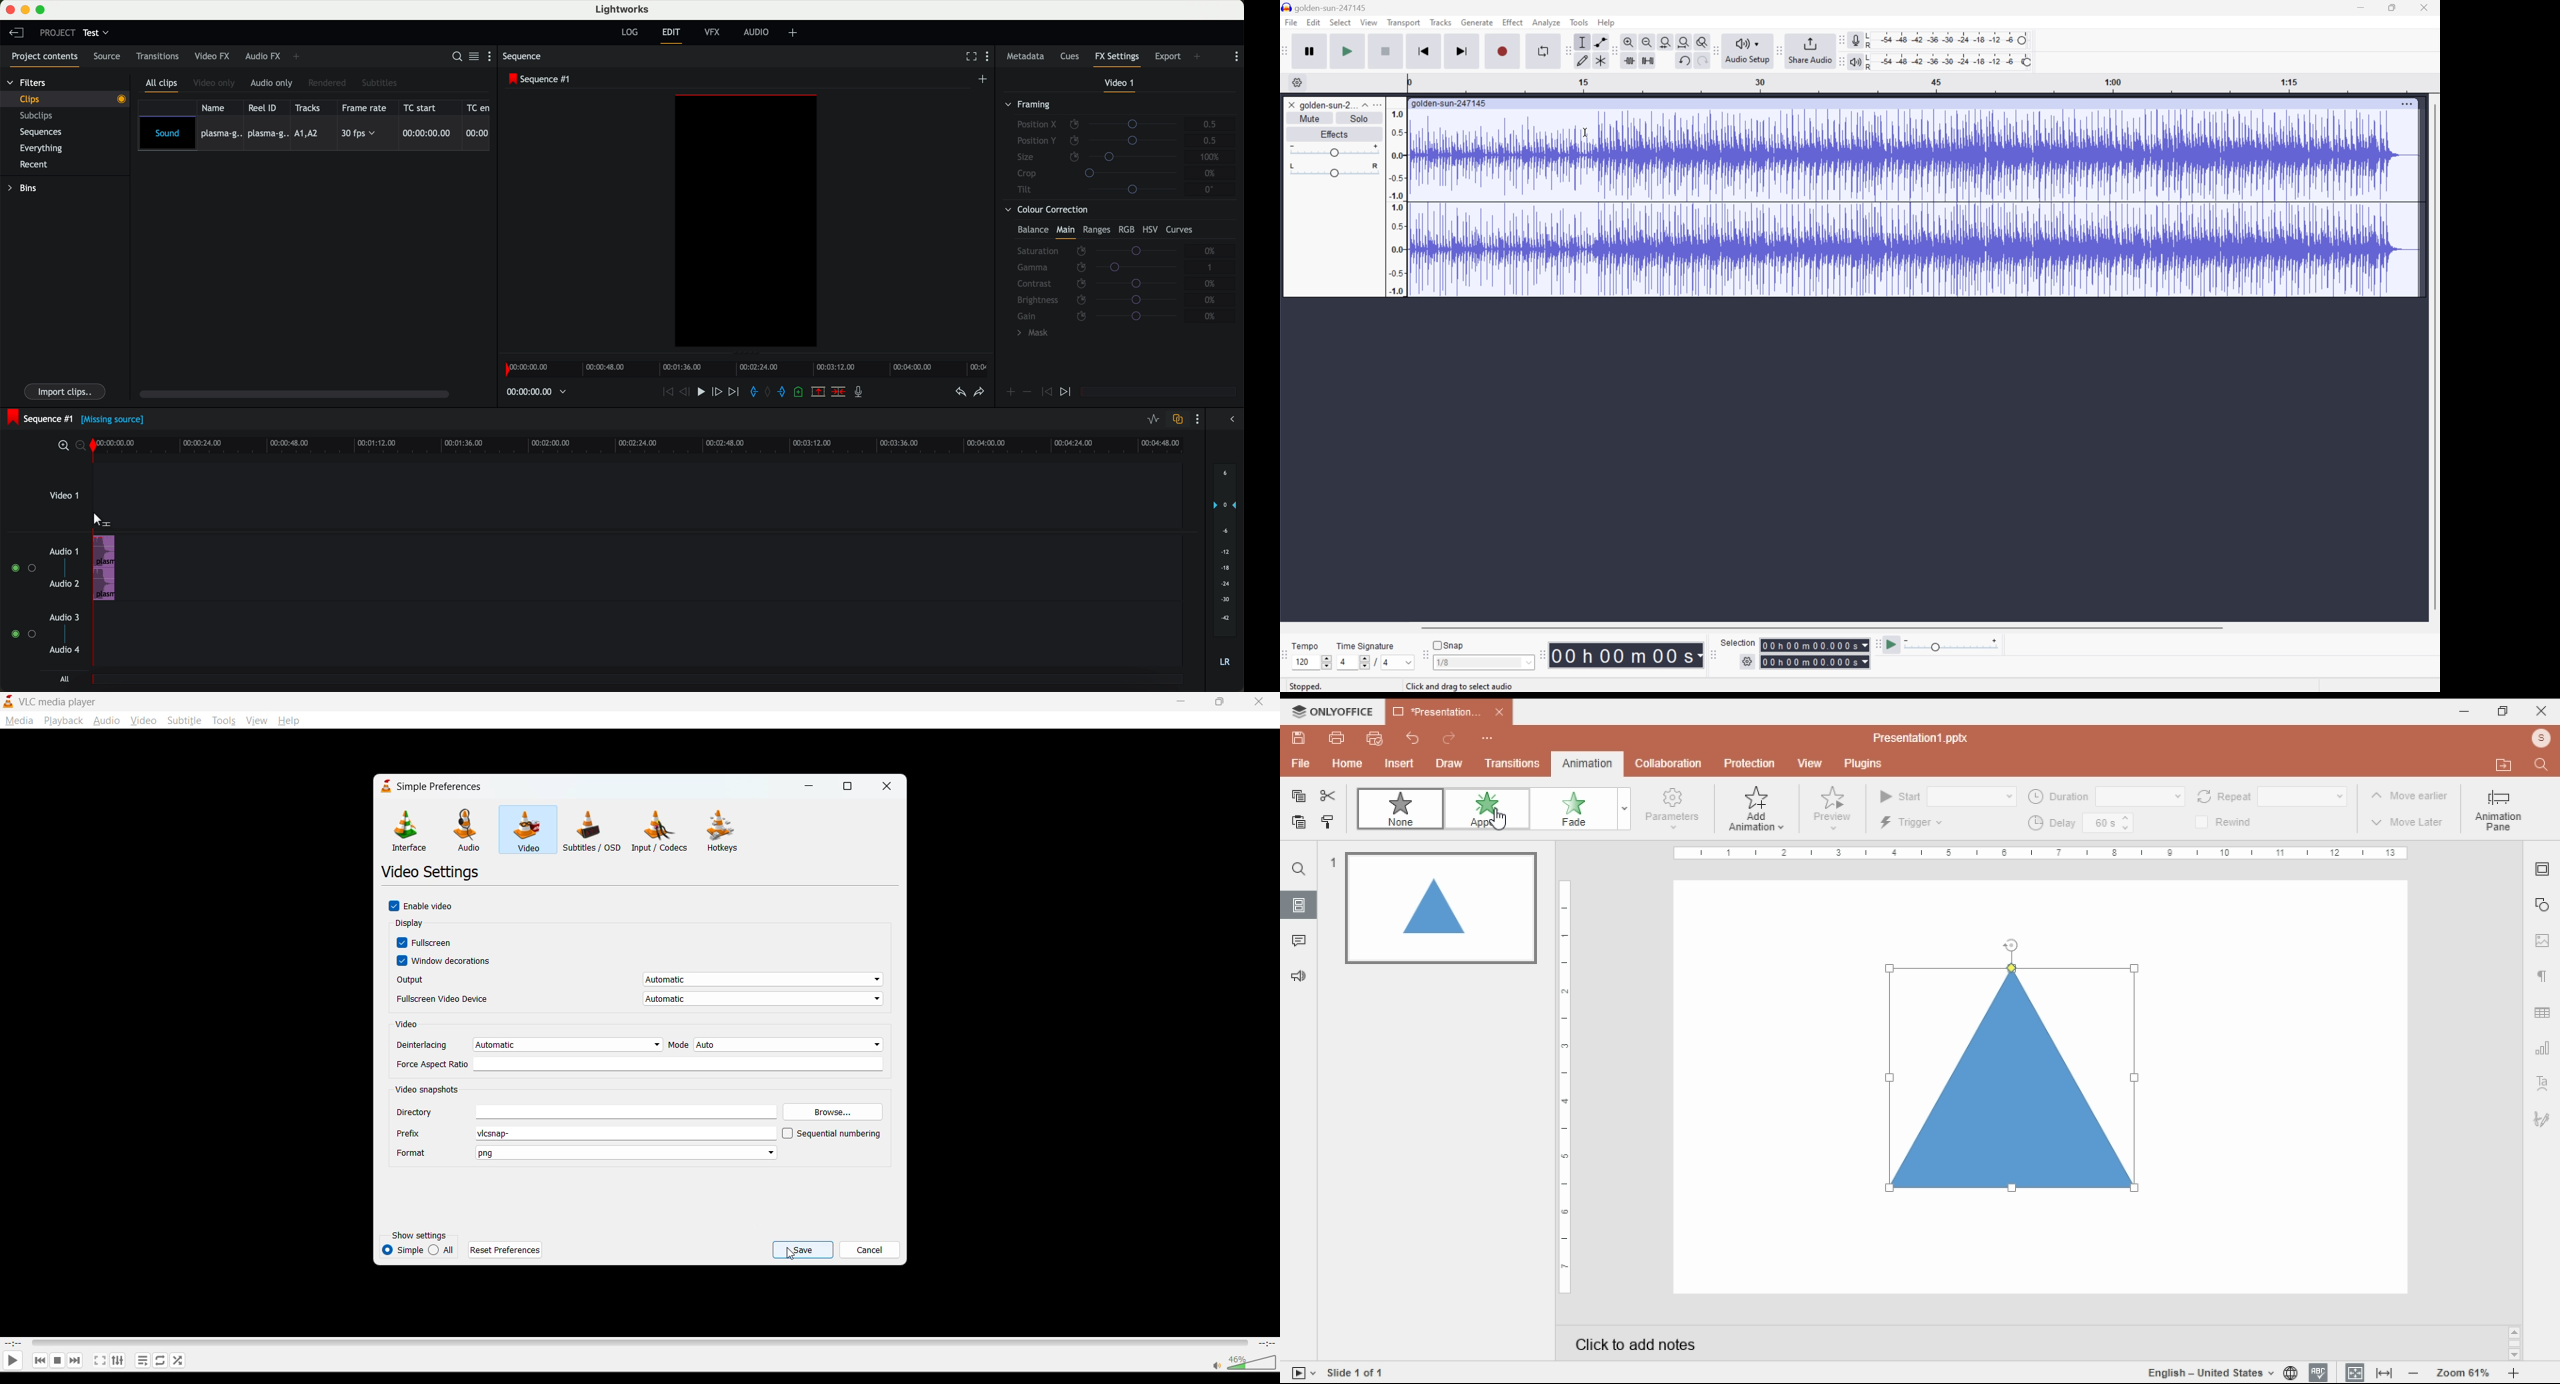 This screenshot has width=2576, height=1400. I want to click on hotkeys, so click(726, 831).